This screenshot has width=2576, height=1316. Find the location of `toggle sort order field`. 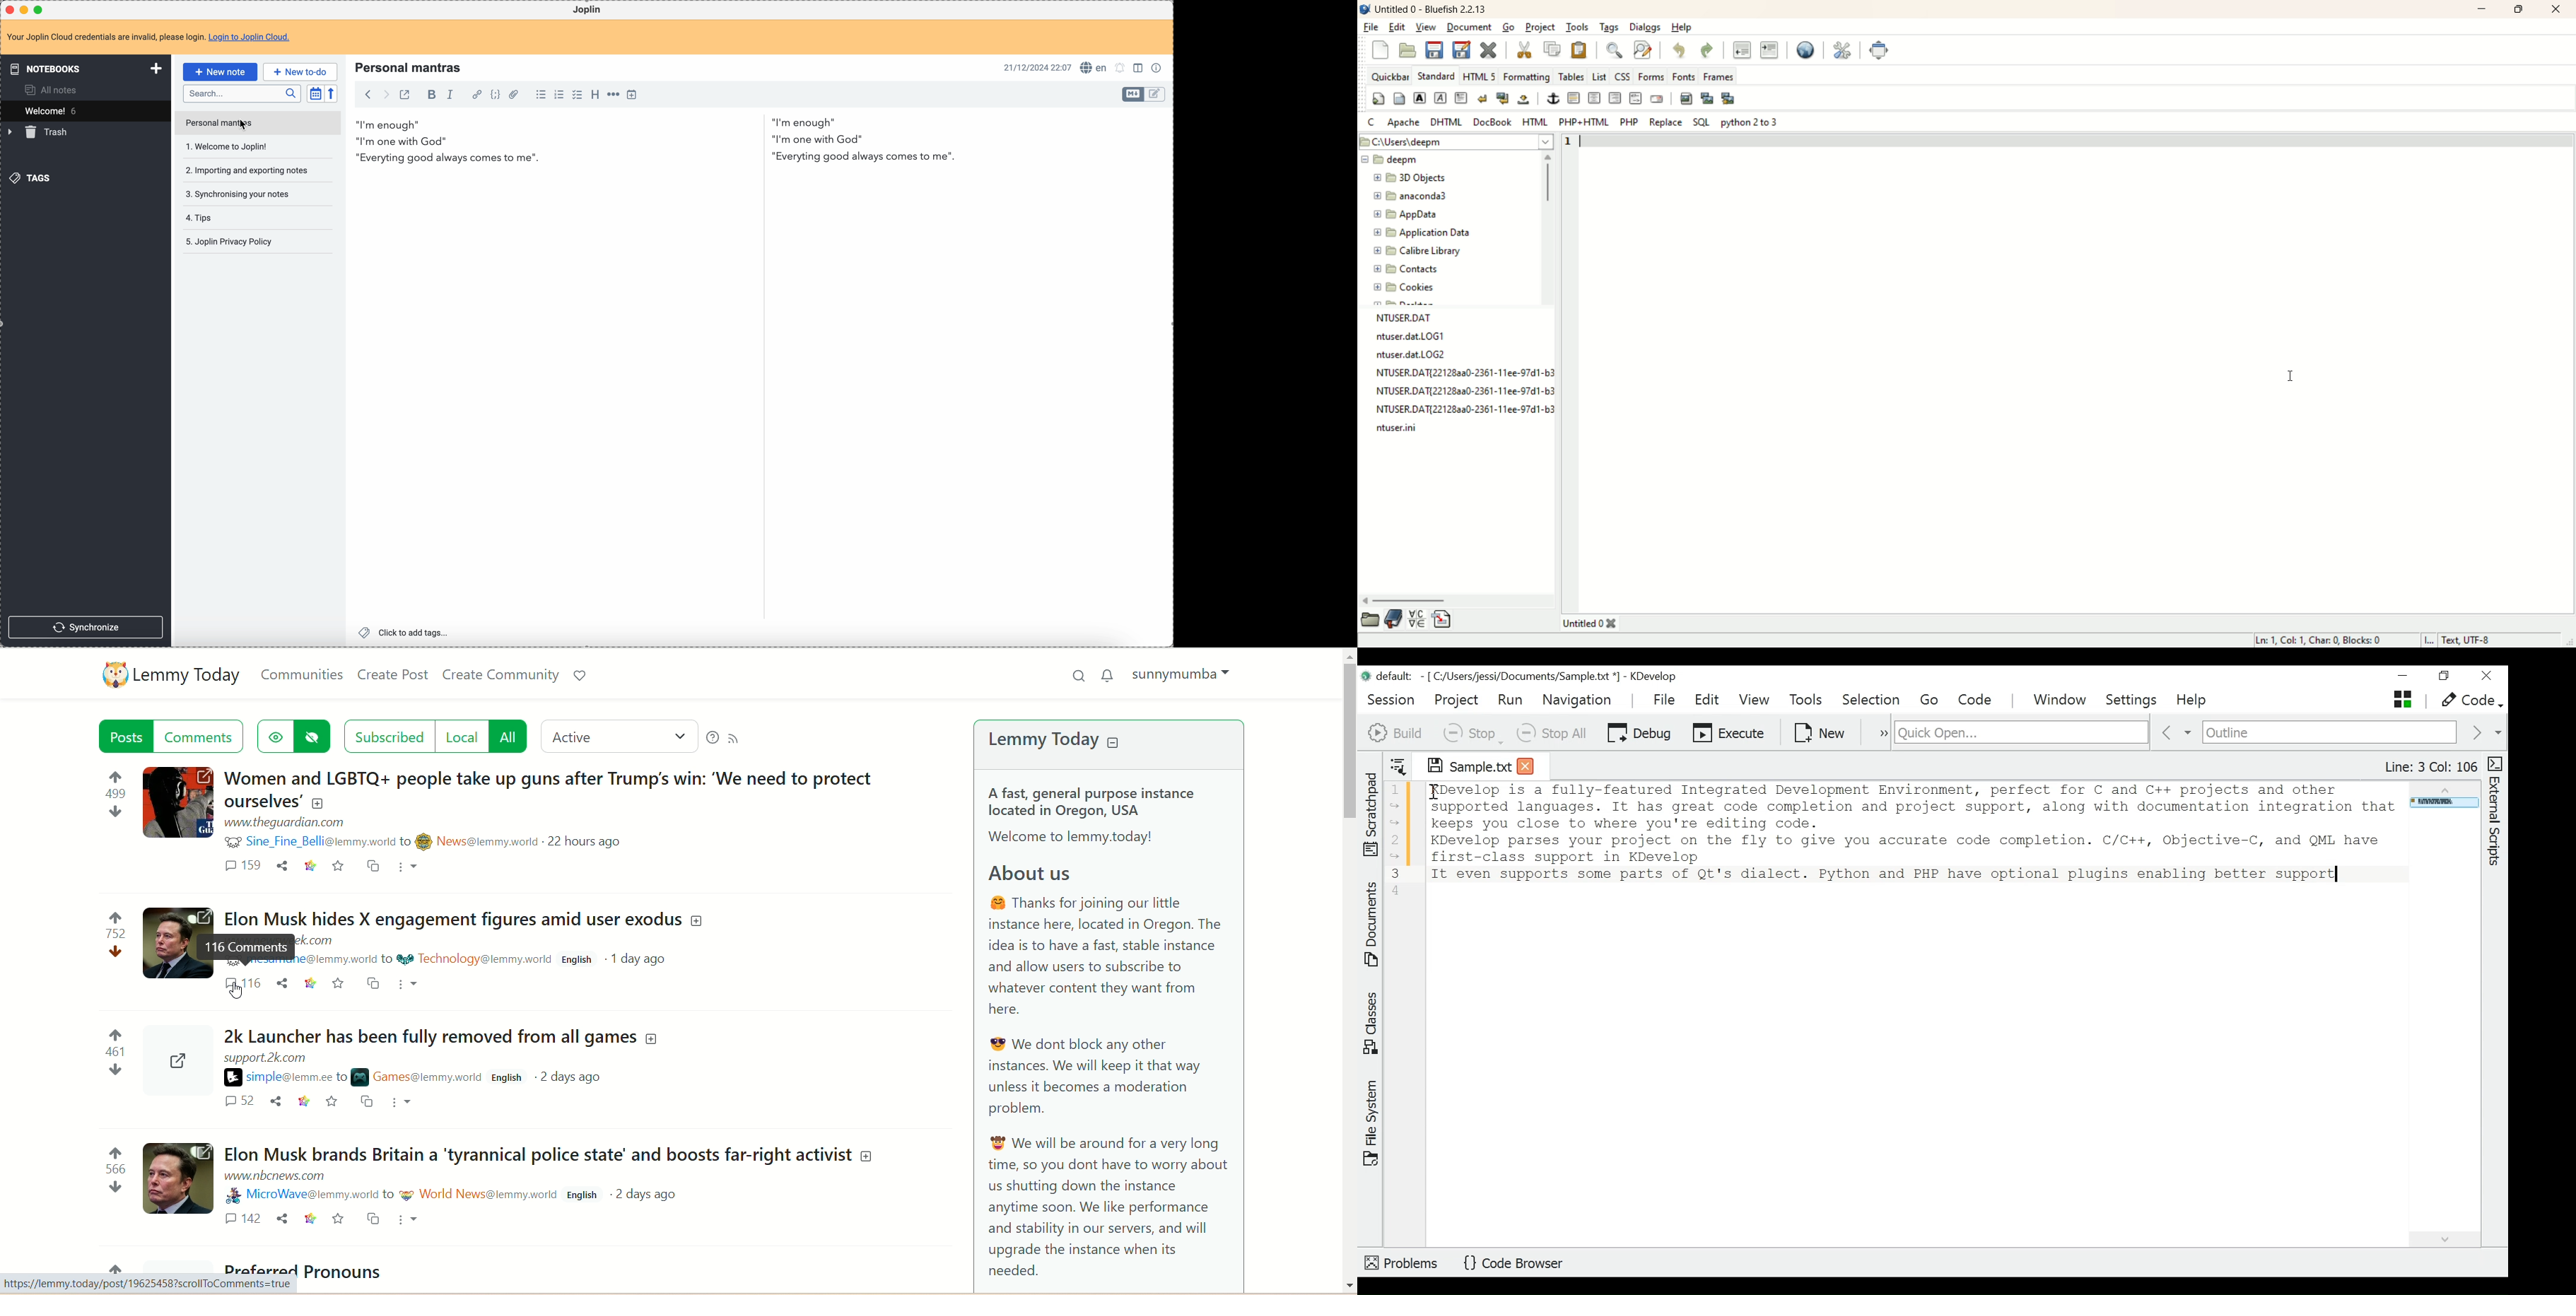

toggle sort order field is located at coordinates (314, 93).